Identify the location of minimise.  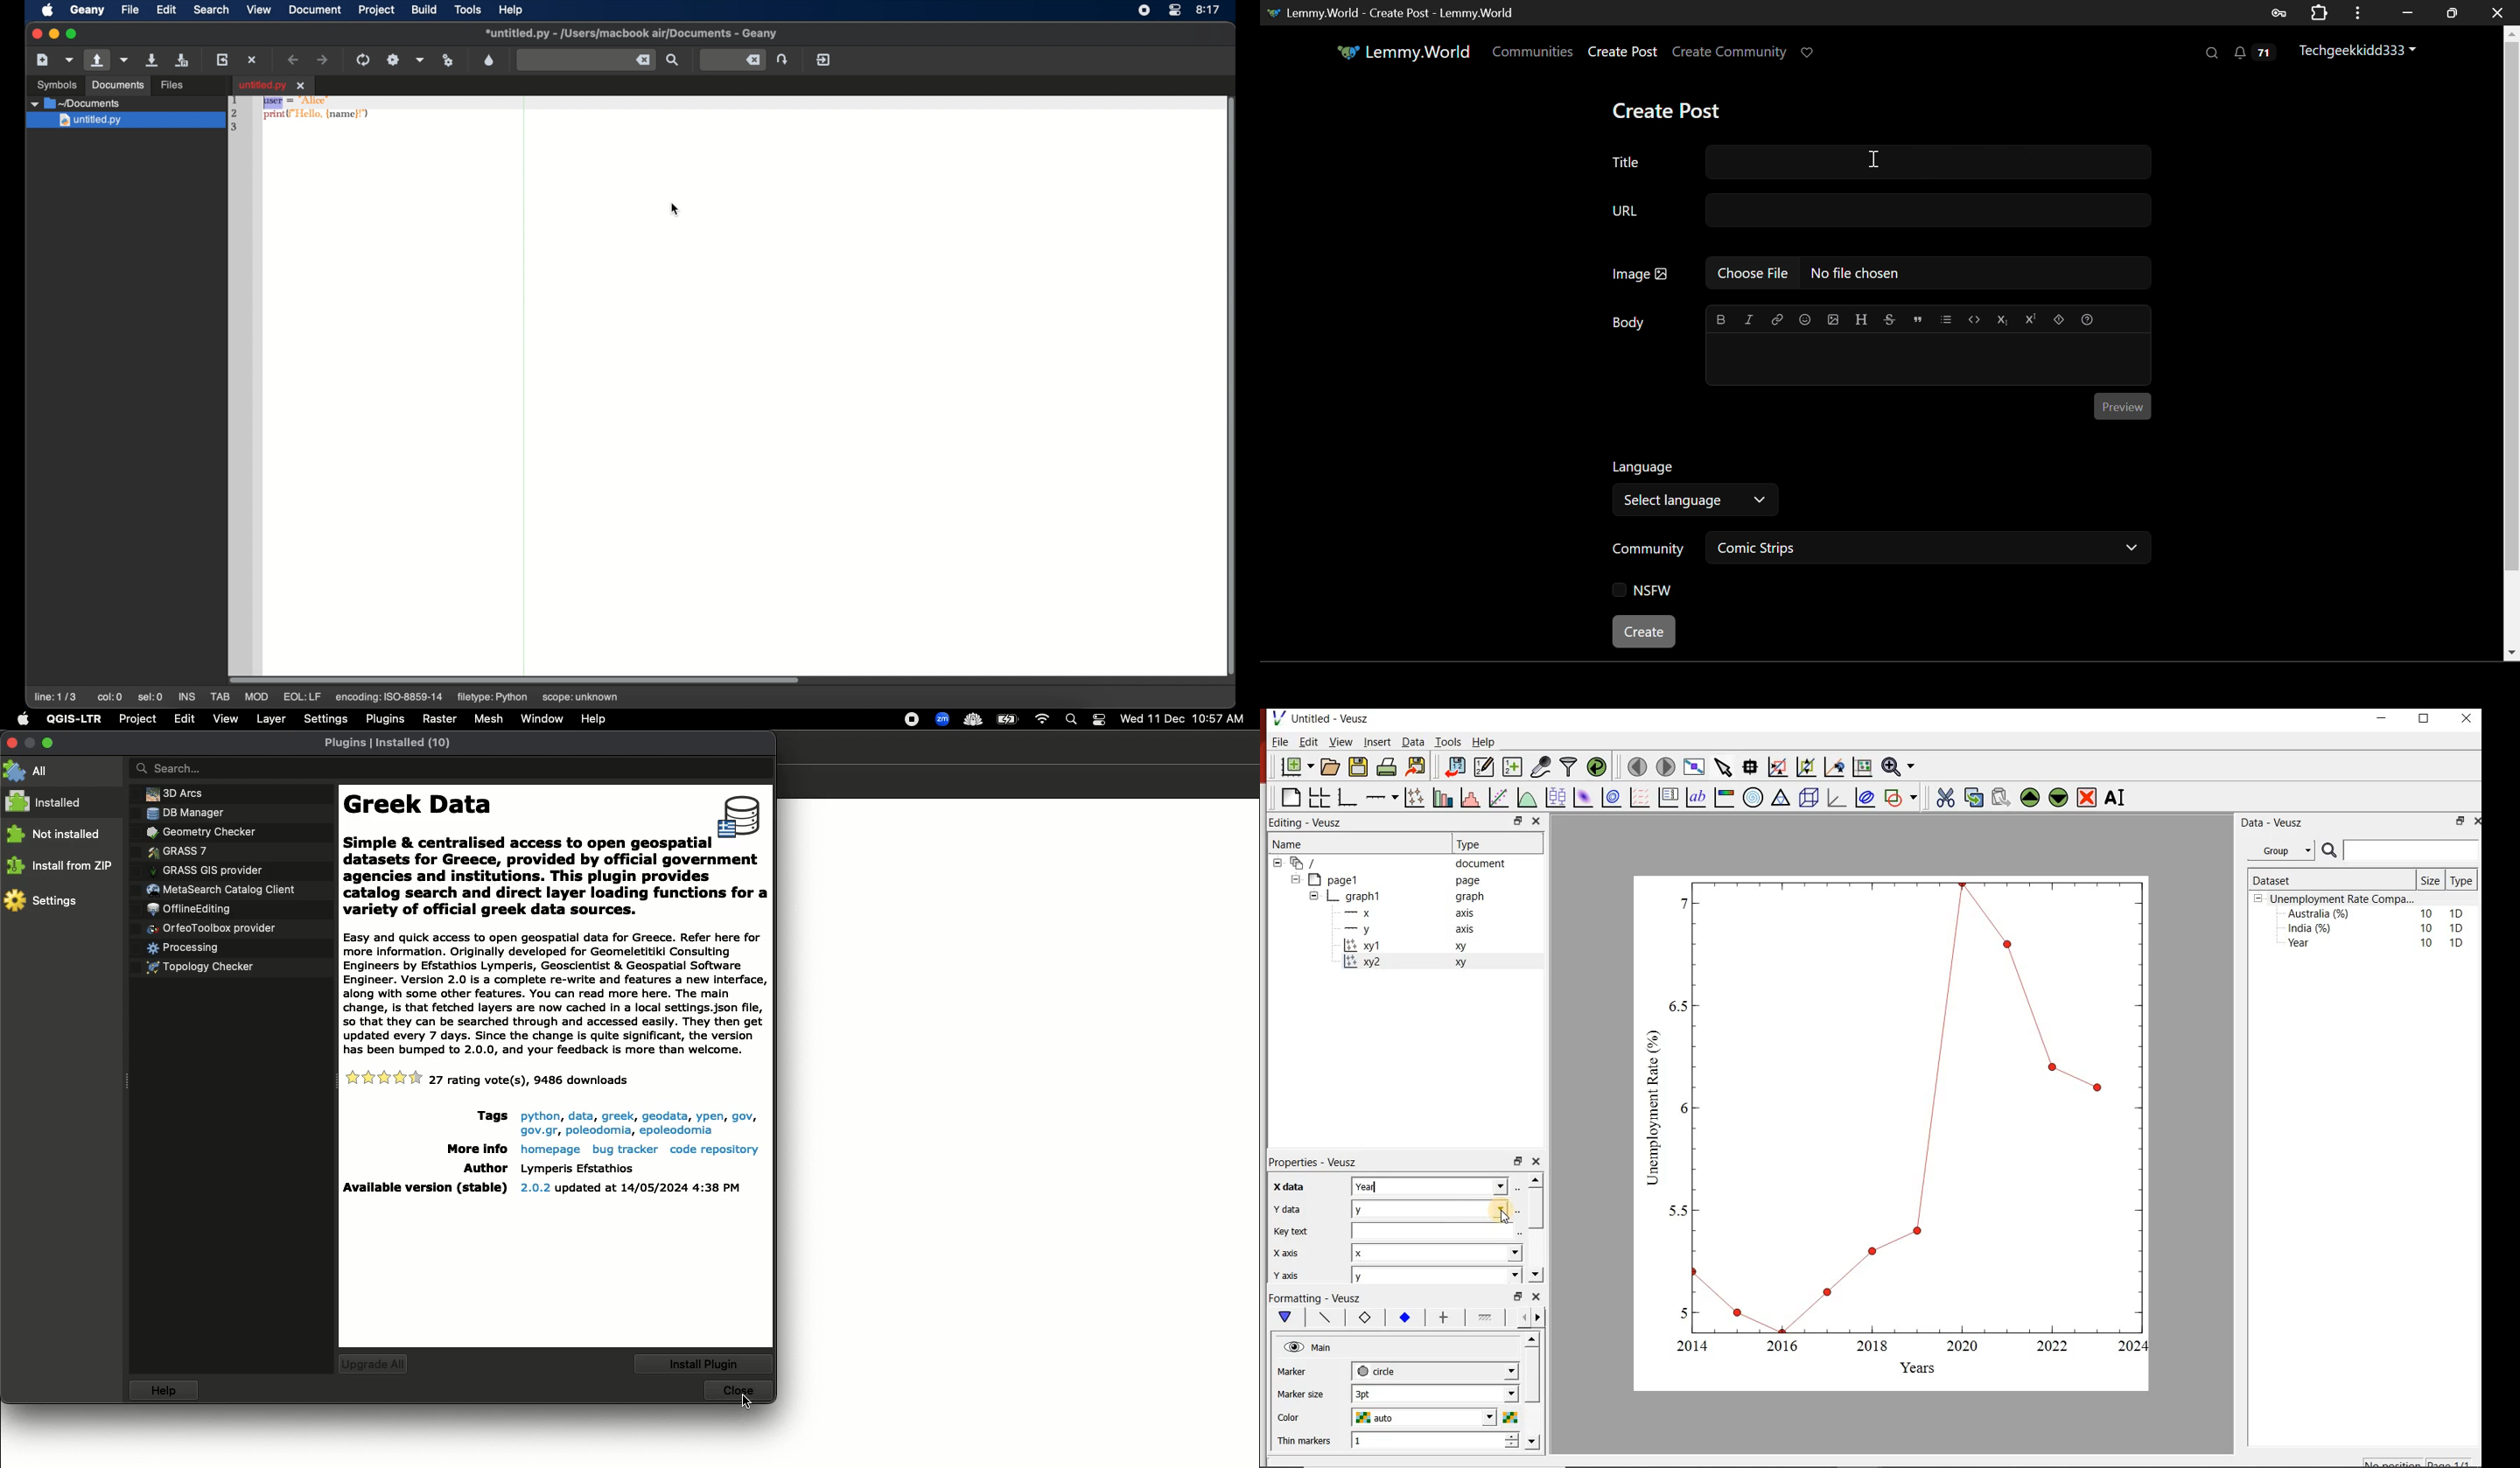
(2460, 821).